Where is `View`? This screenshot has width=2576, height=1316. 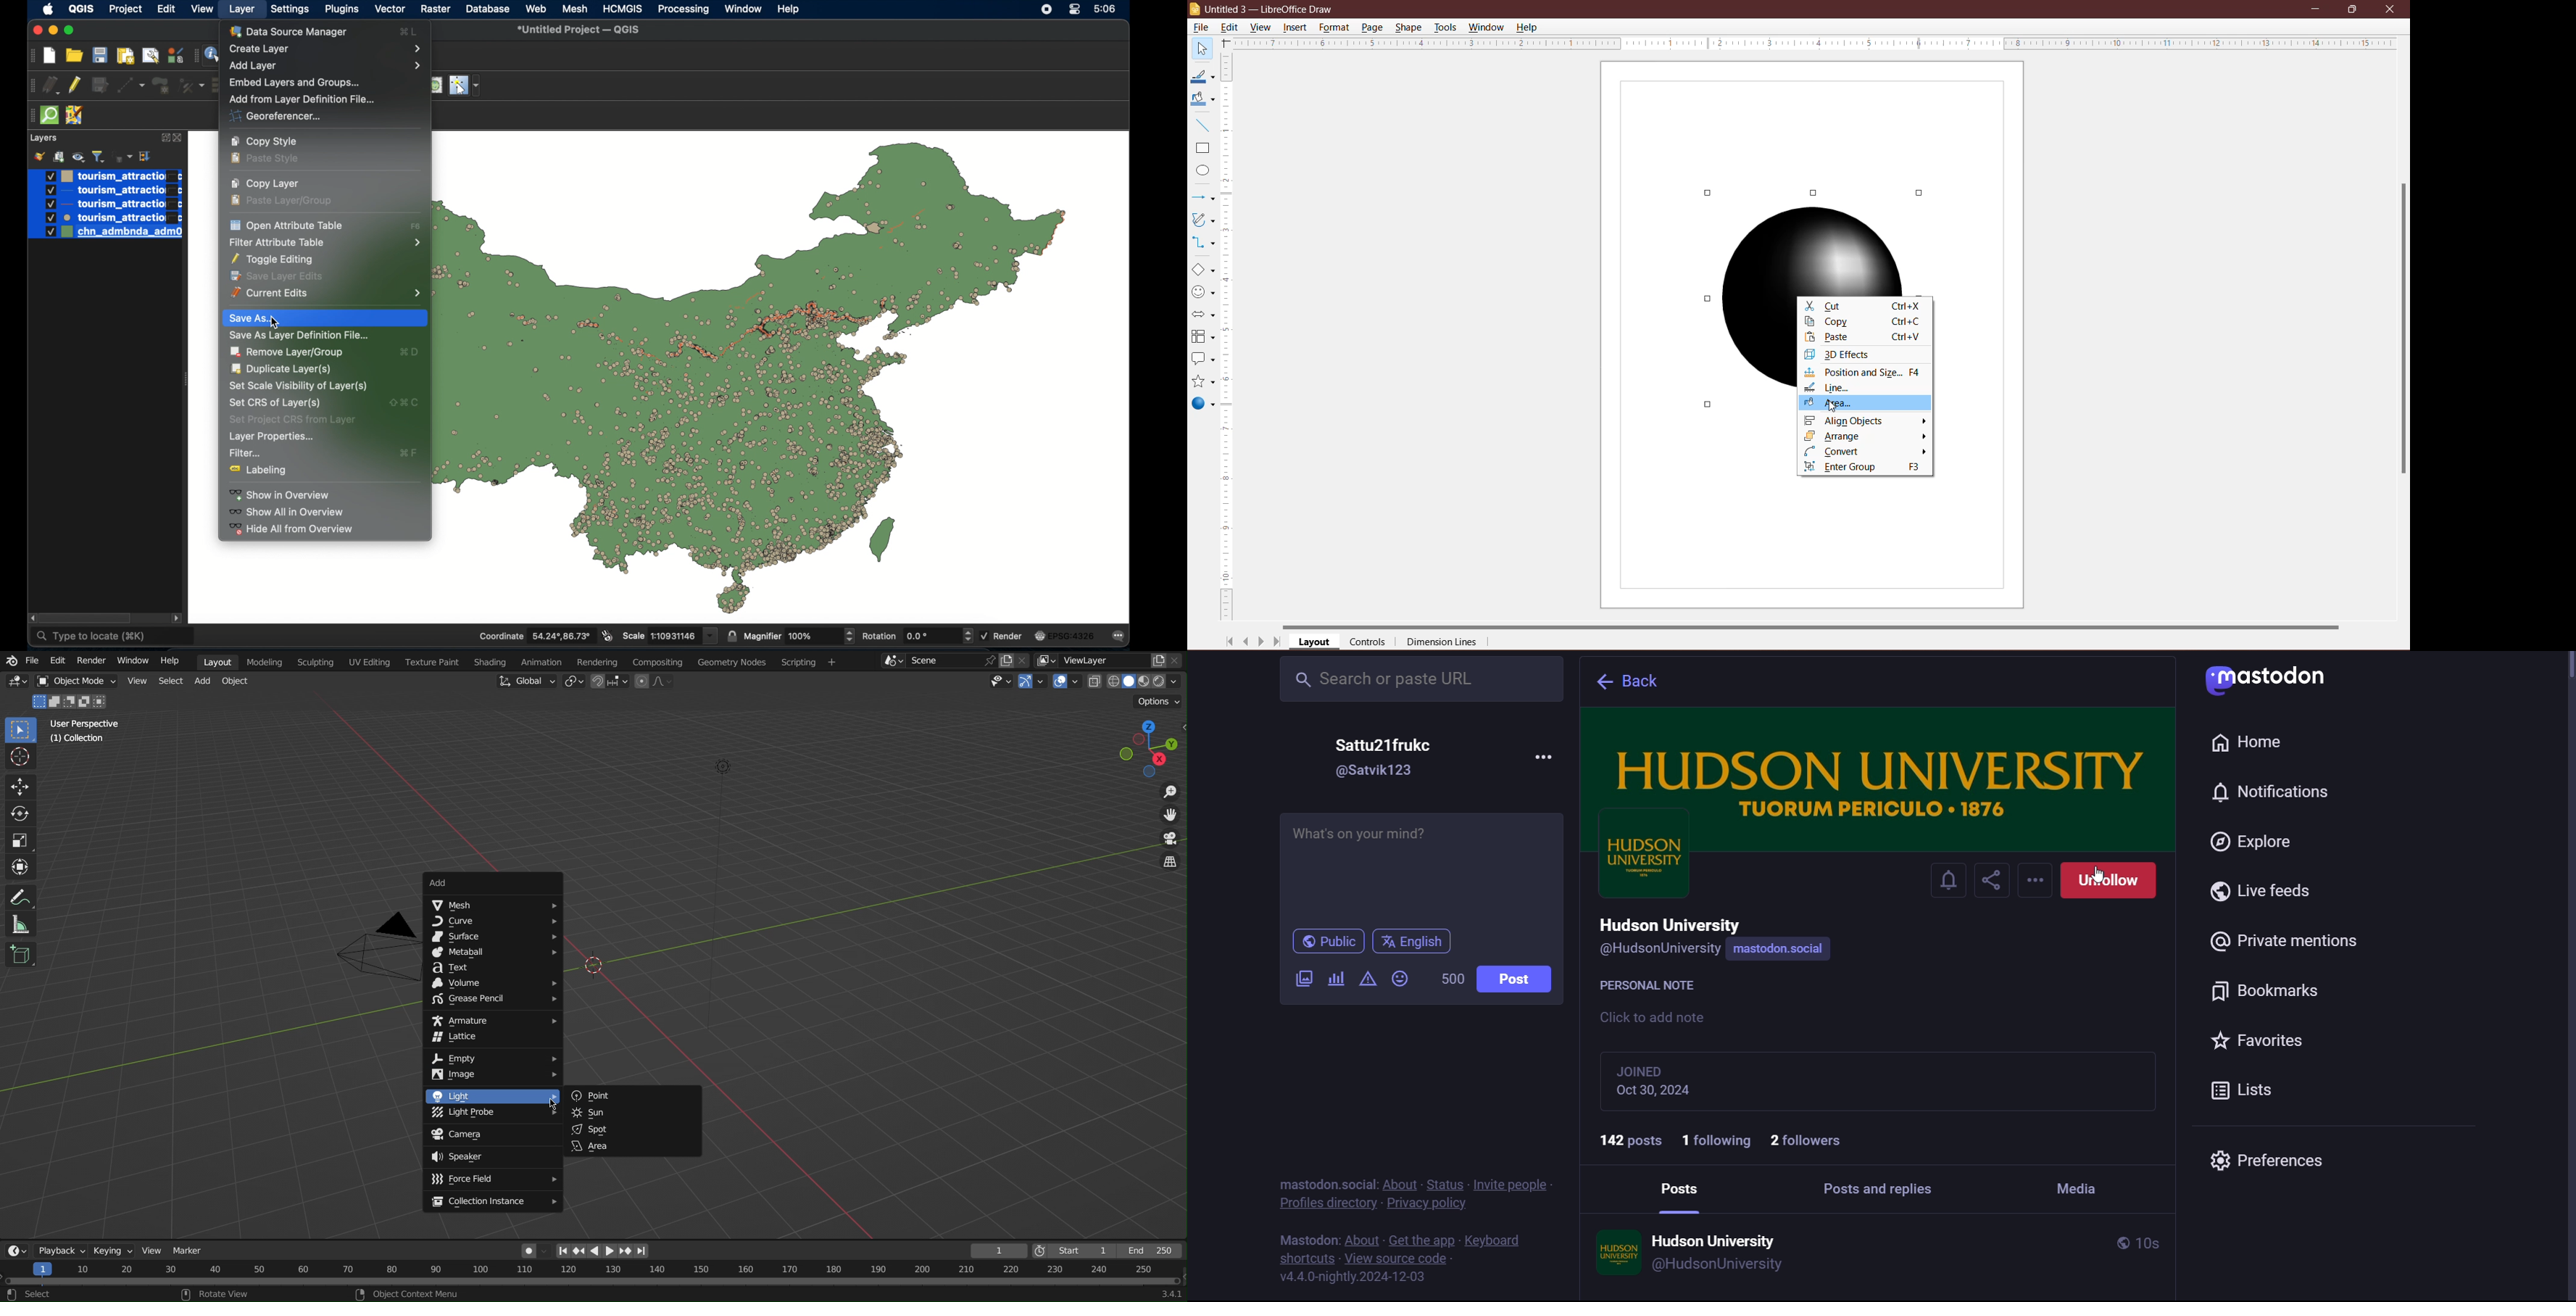 View is located at coordinates (136, 680).